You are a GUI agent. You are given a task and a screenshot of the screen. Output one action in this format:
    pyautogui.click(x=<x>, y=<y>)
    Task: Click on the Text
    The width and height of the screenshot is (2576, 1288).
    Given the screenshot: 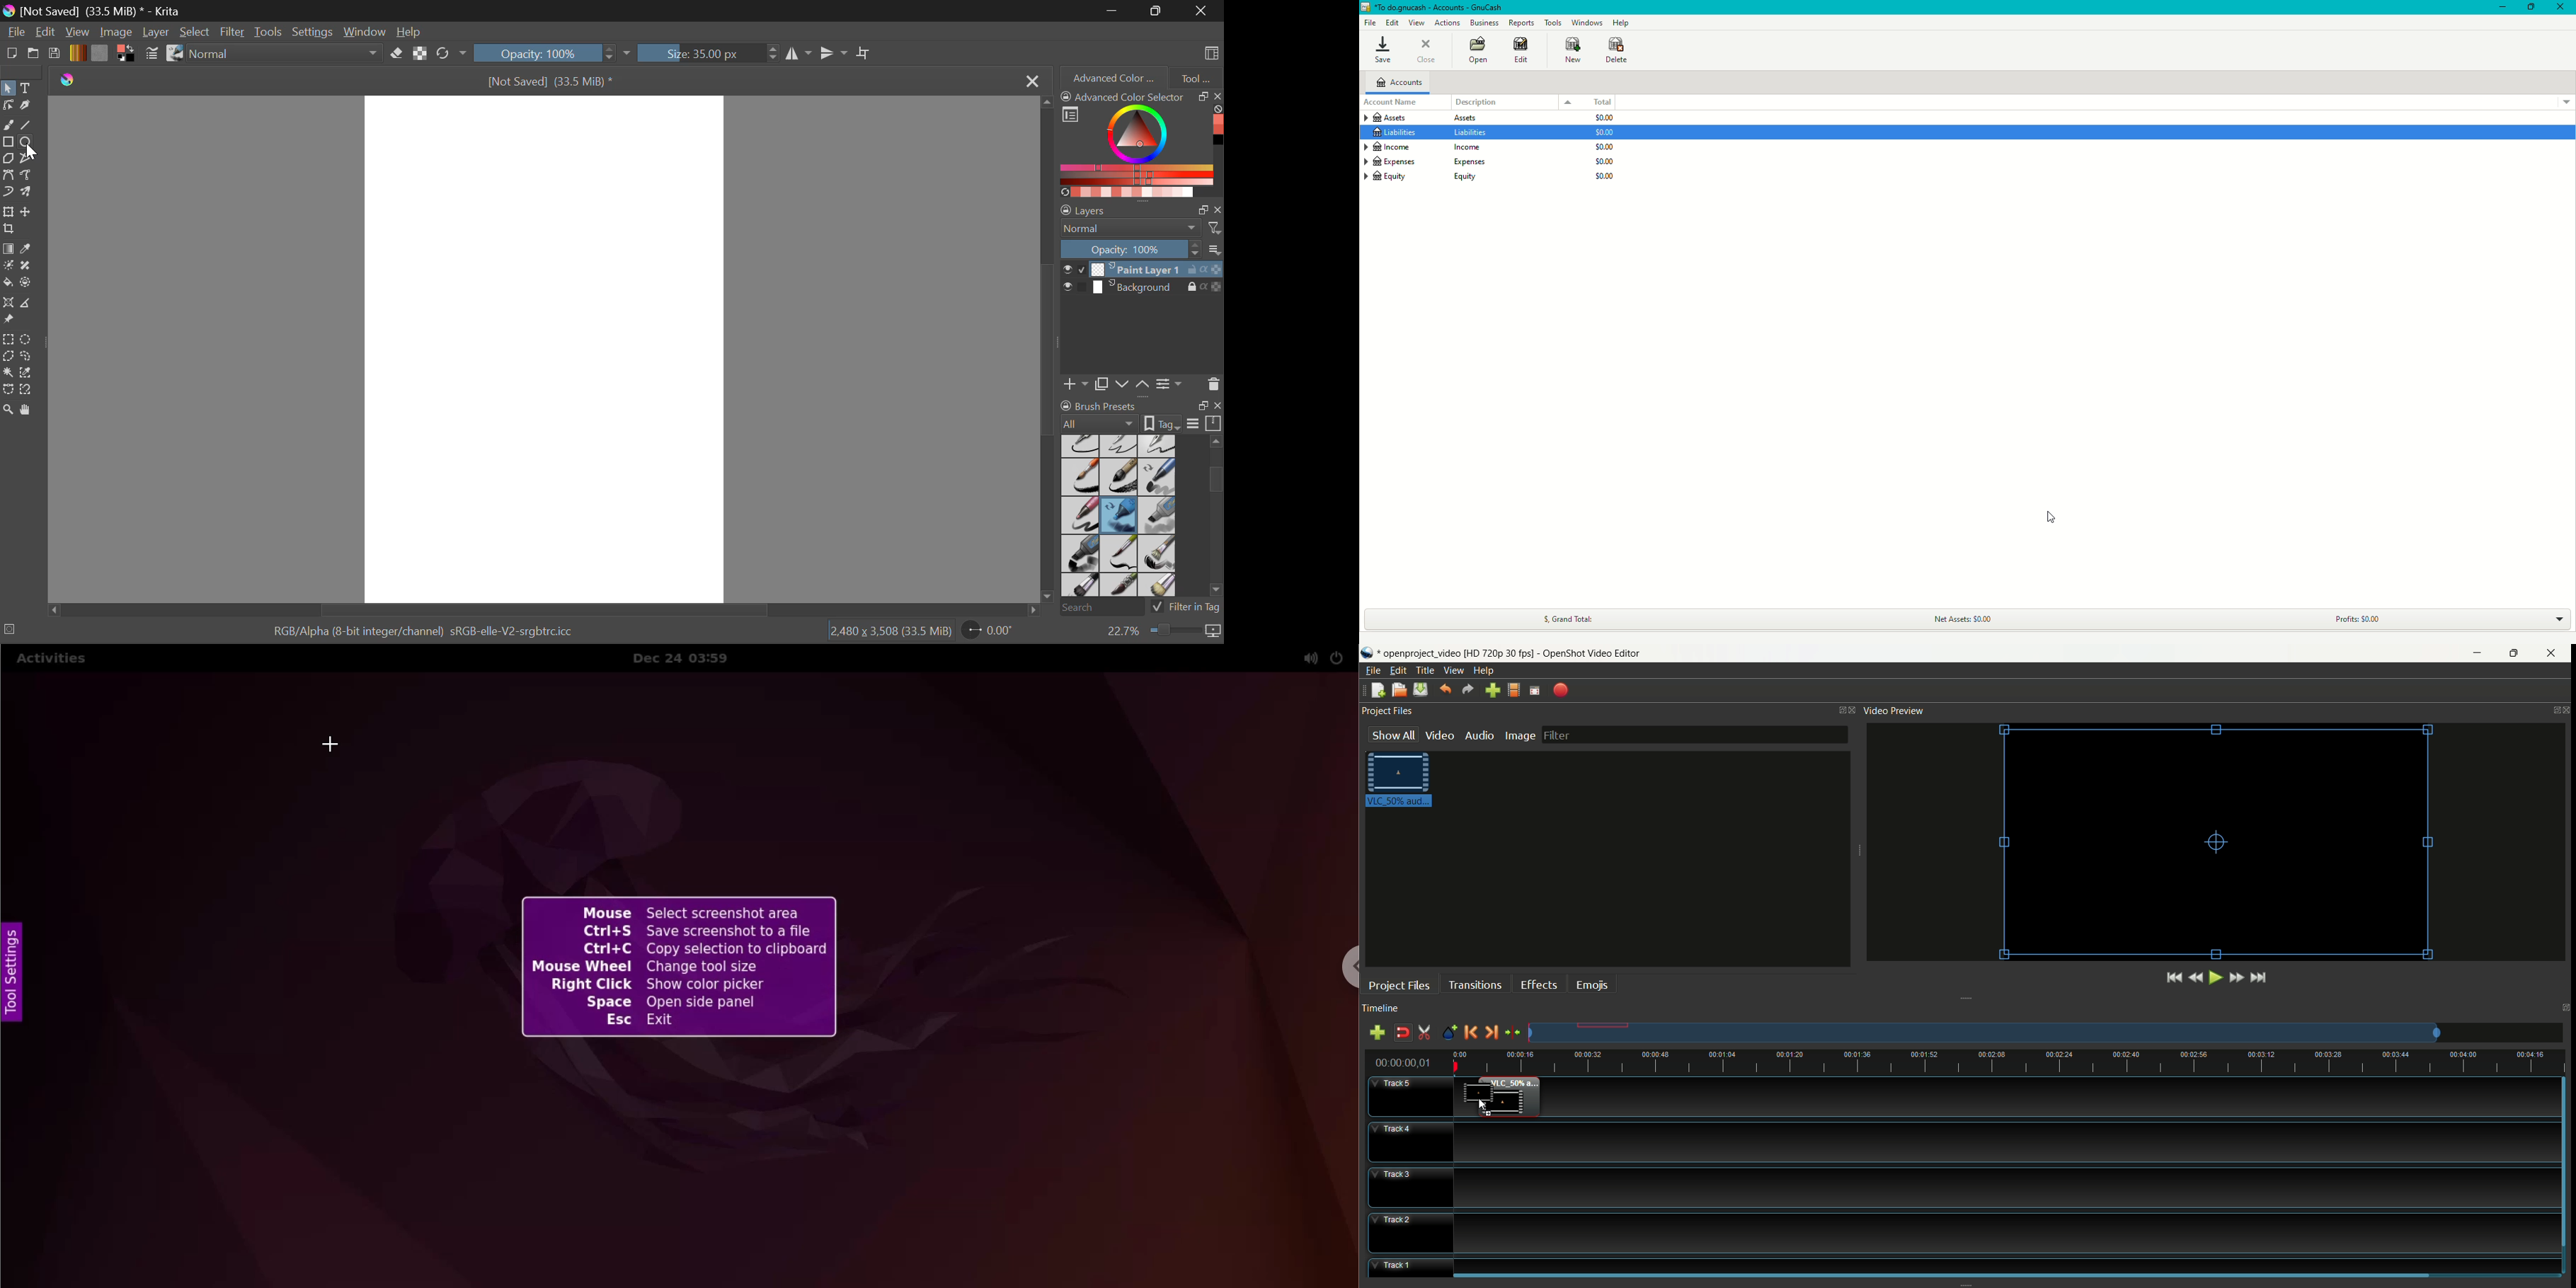 What is the action you would take?
    pyautogui.click(x=27, y=87)
    